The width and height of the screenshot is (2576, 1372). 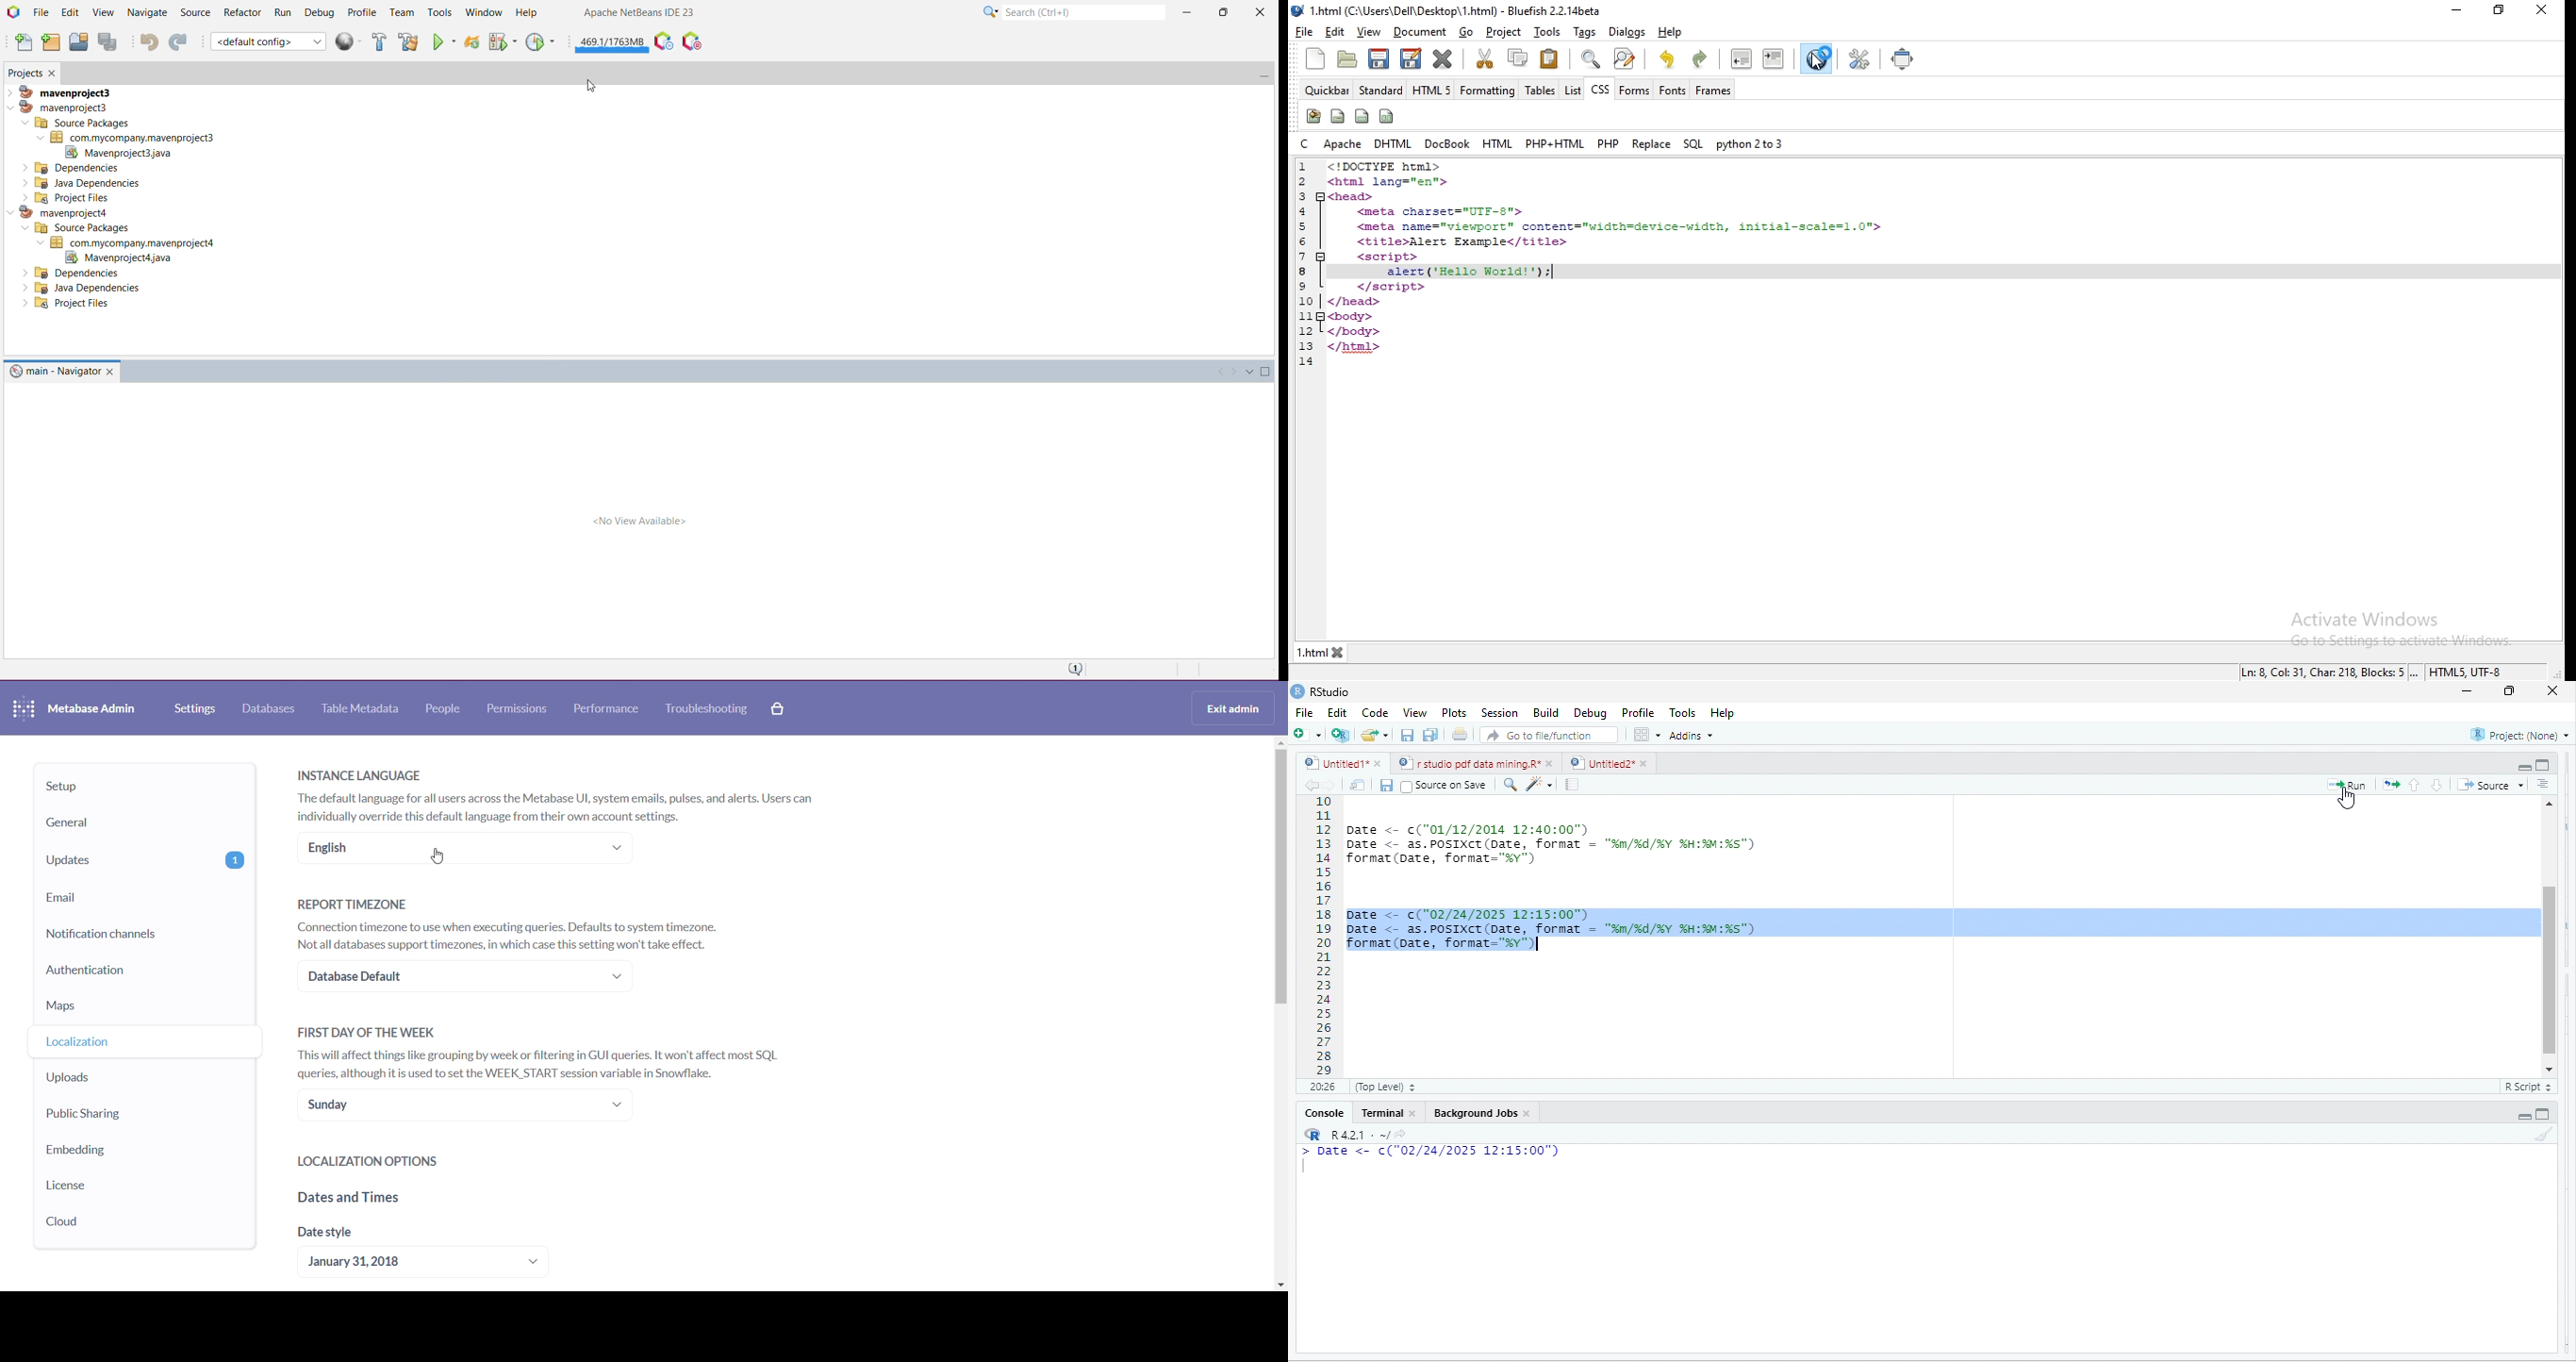 I want to click on (Top Level) , so click(x=1382, y=1089).